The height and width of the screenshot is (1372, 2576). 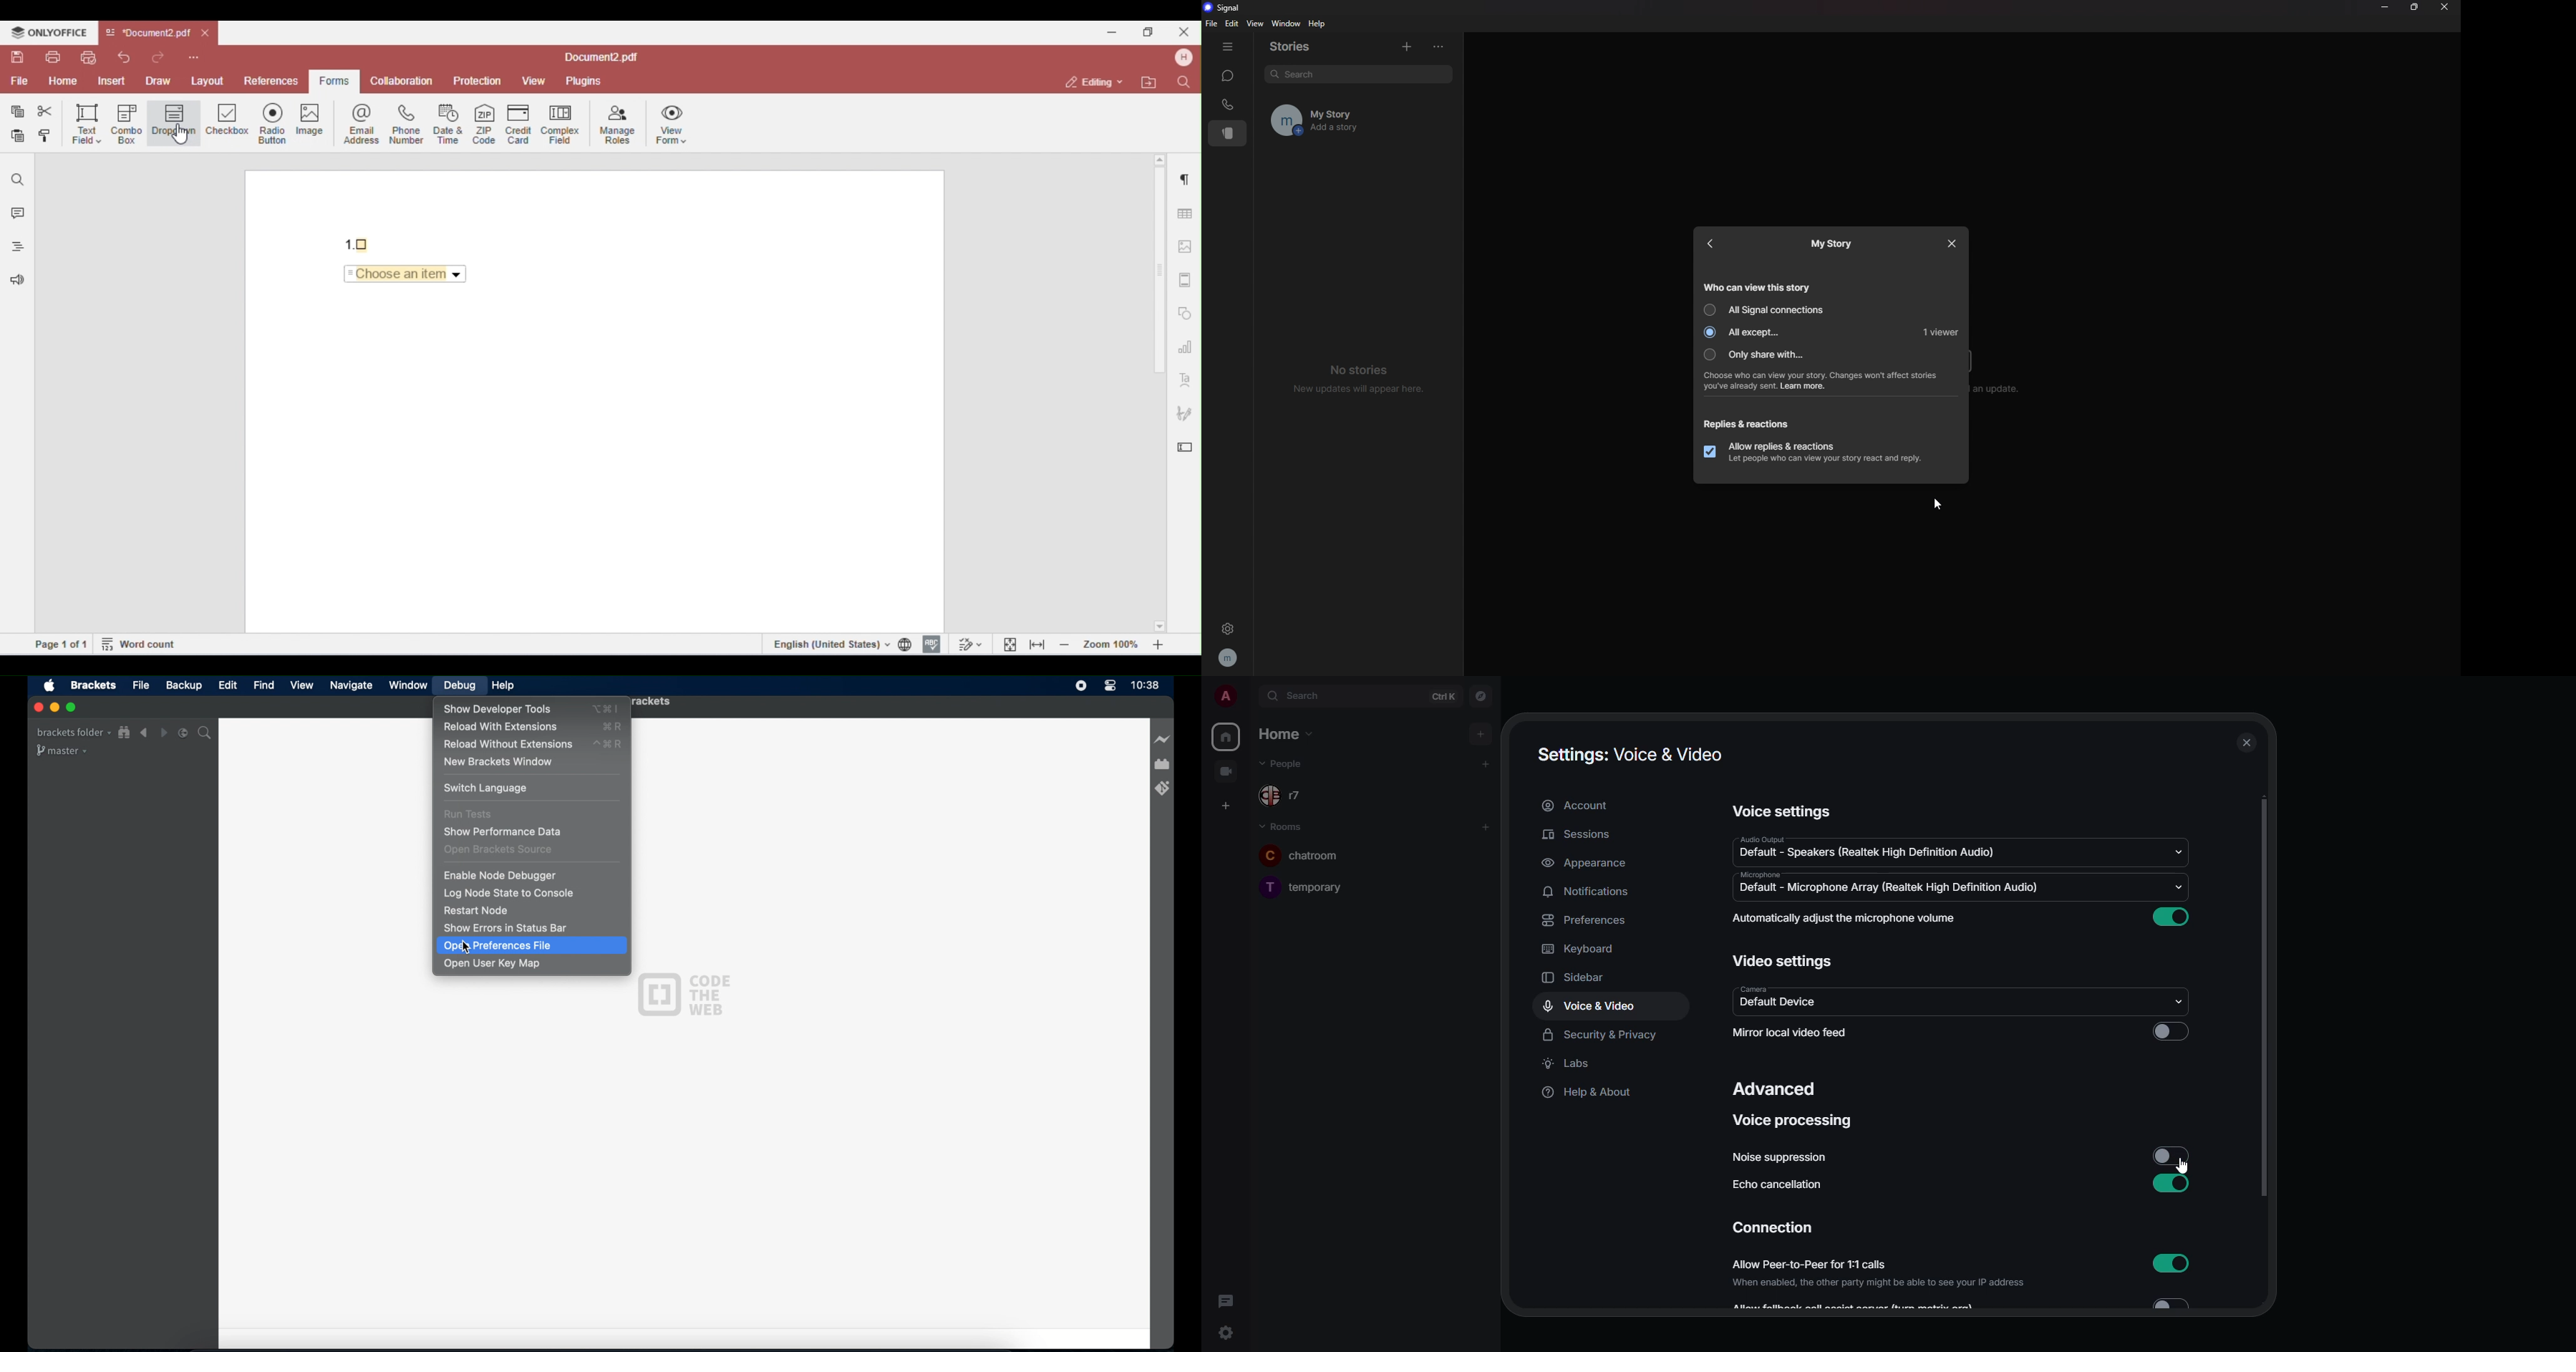 What do you see at coordinates (609, 744) in the screenshot?
I see `reload without extensions shortcut` at bounding box center [609, 744].